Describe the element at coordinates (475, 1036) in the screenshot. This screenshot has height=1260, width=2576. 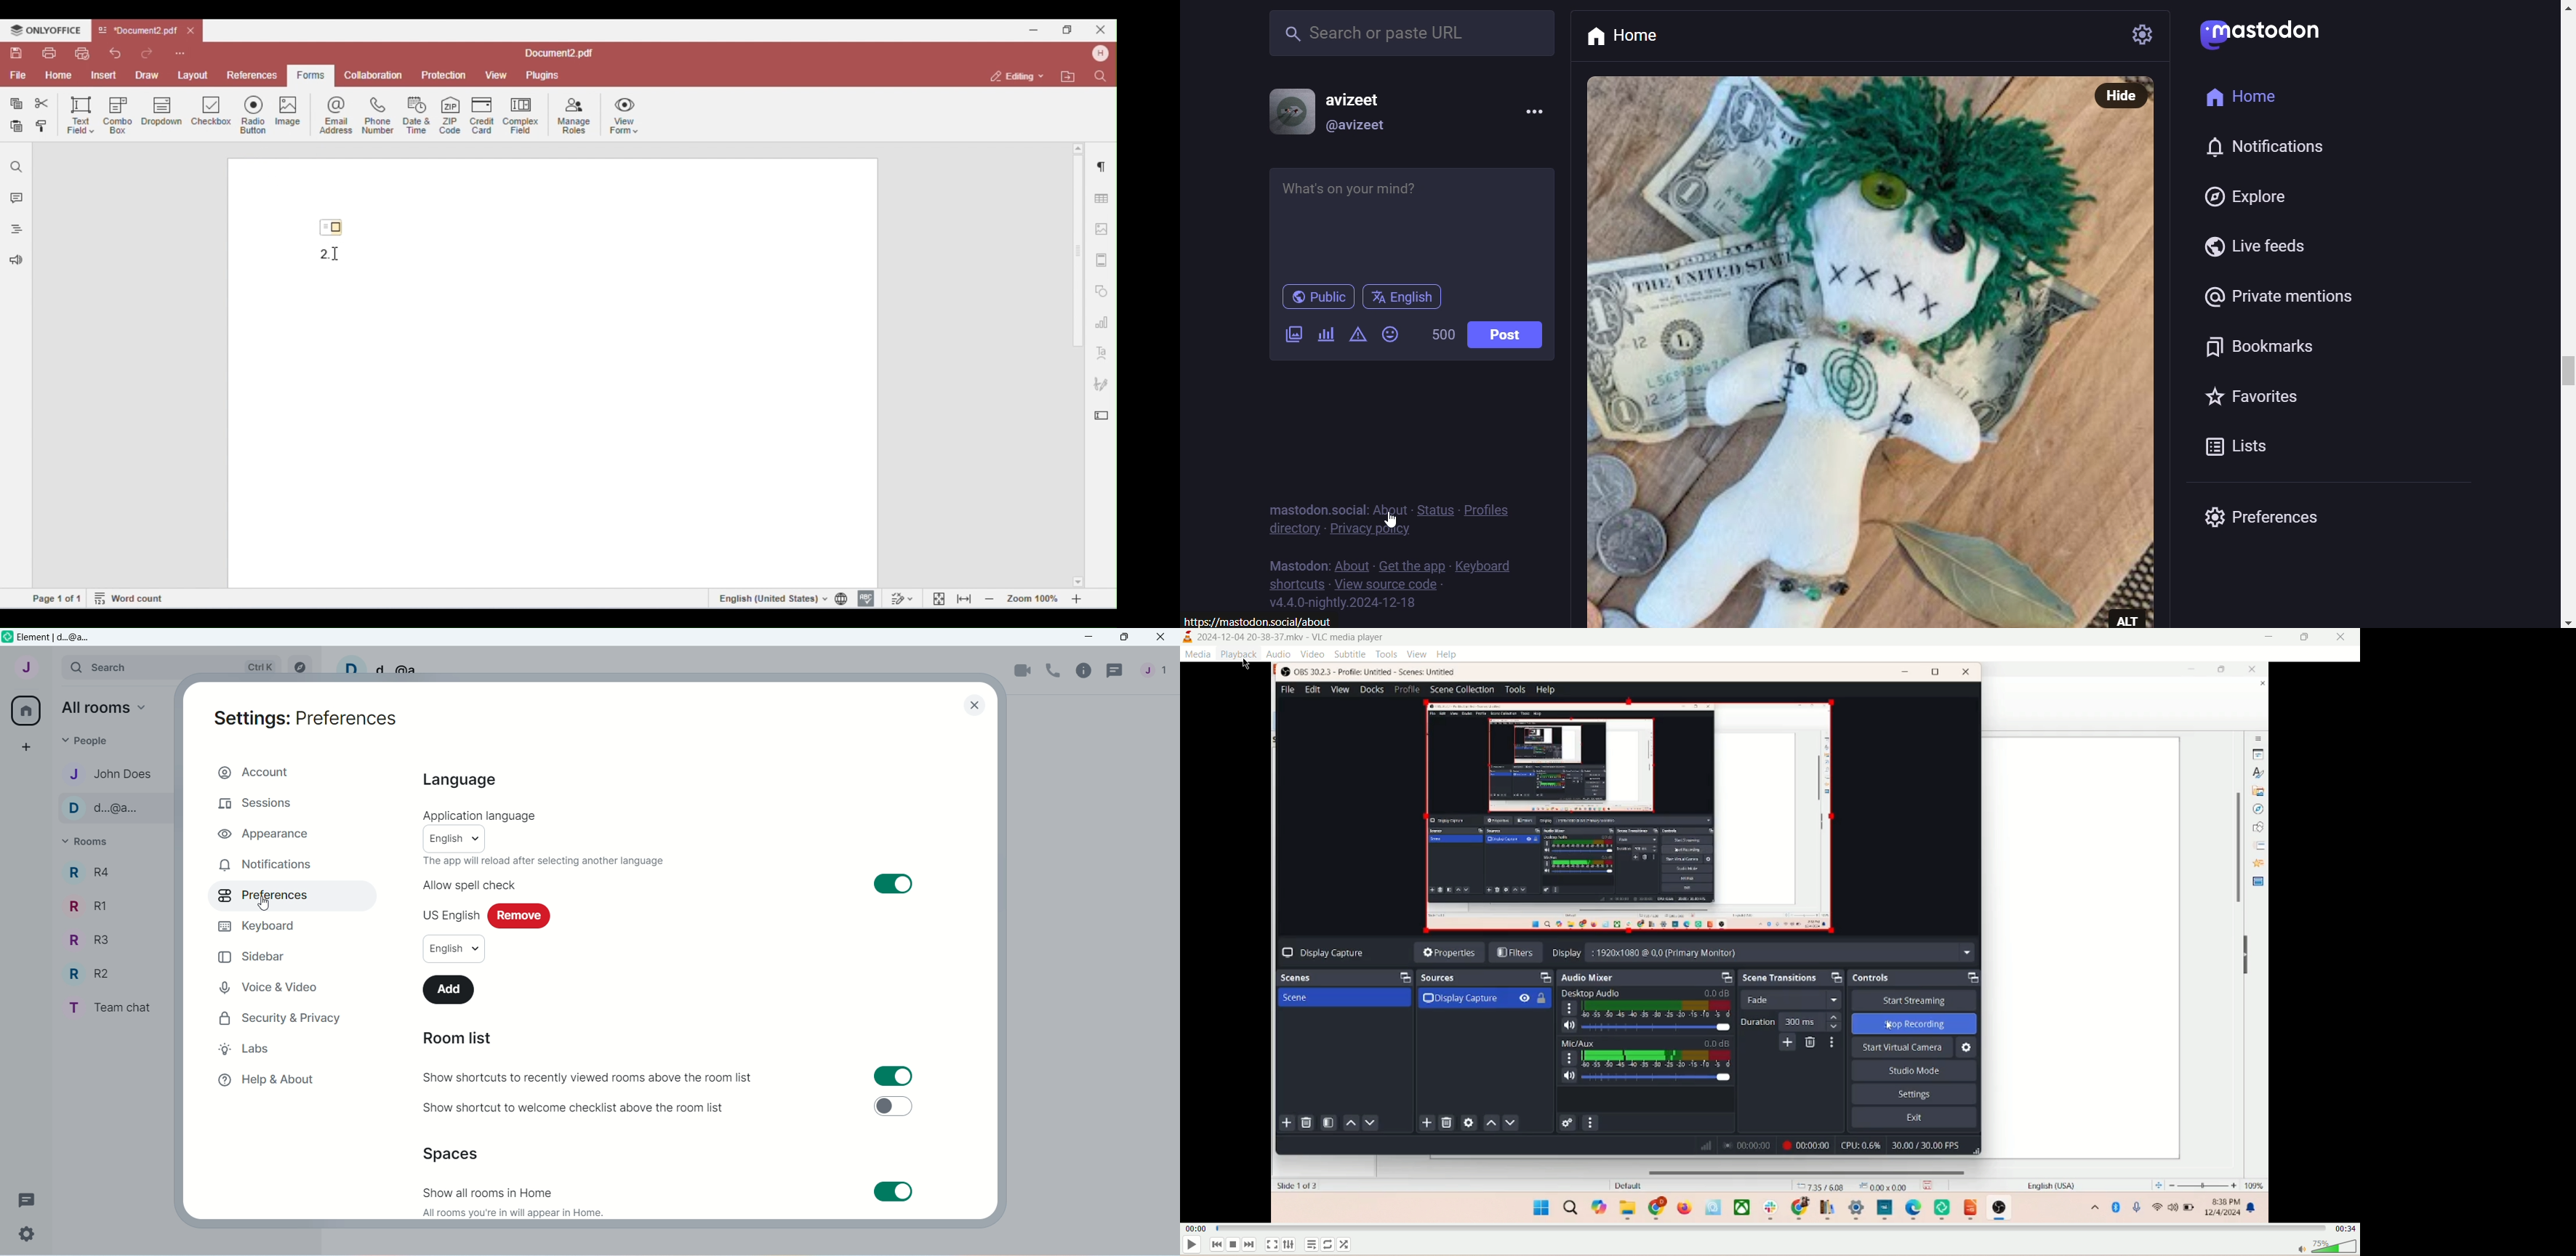
I see `Room list` at that location.